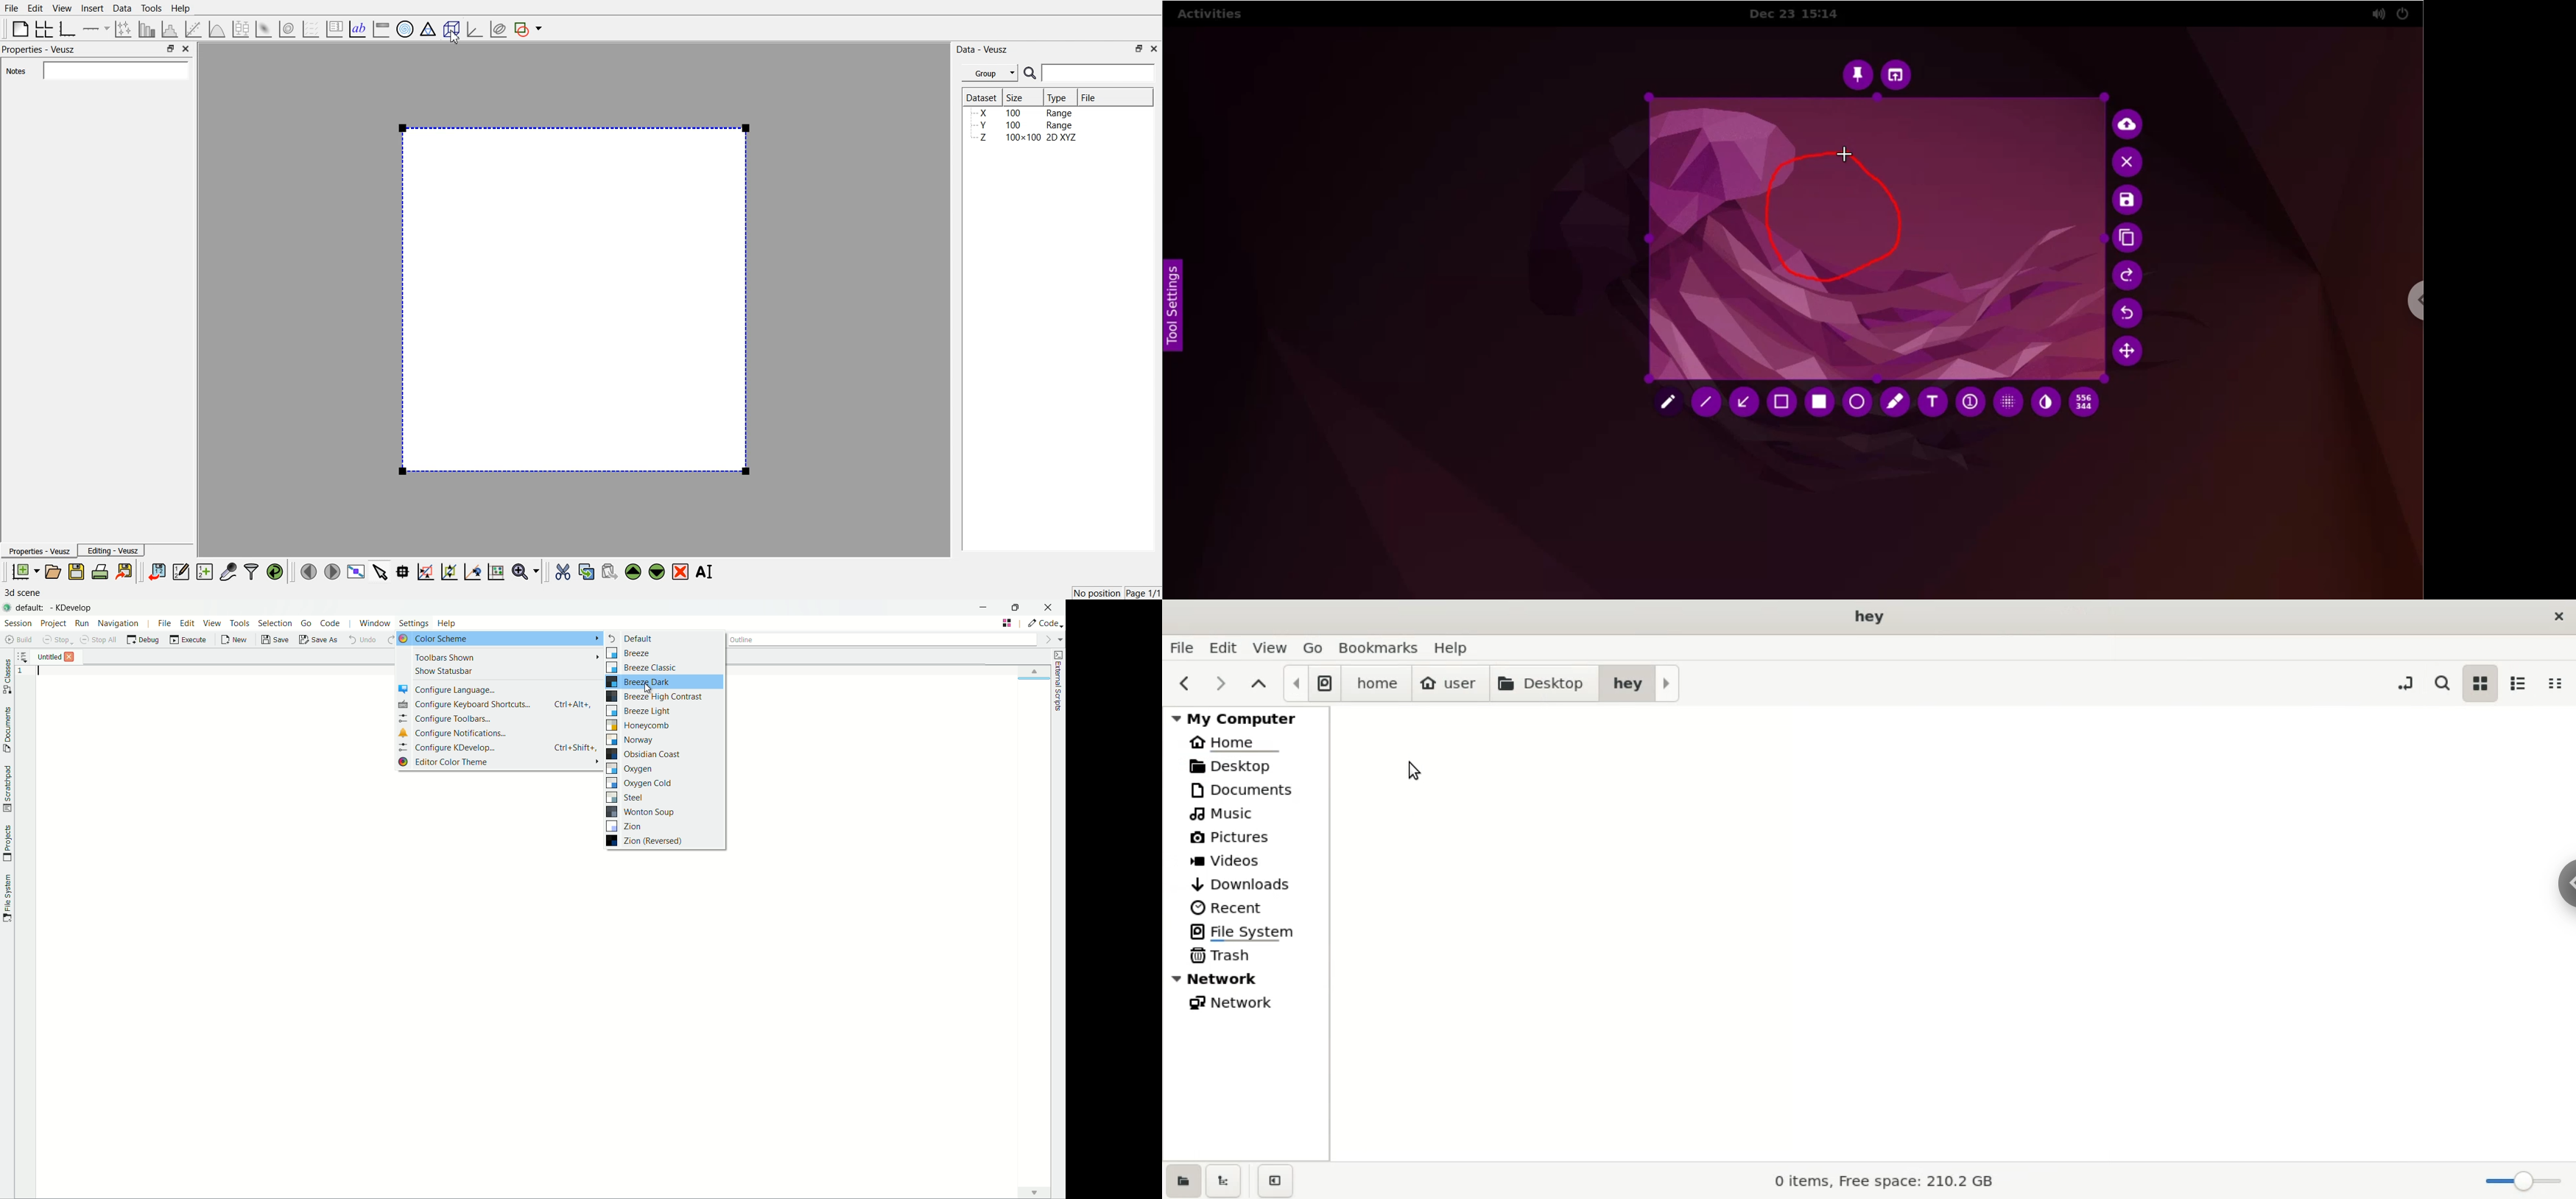 Image resolution: width=2576 pixels, height=1204 pixels. What do you see at coordinates (275, 641) in the screenshot?
I see `save` at bounding box center [275, 641].